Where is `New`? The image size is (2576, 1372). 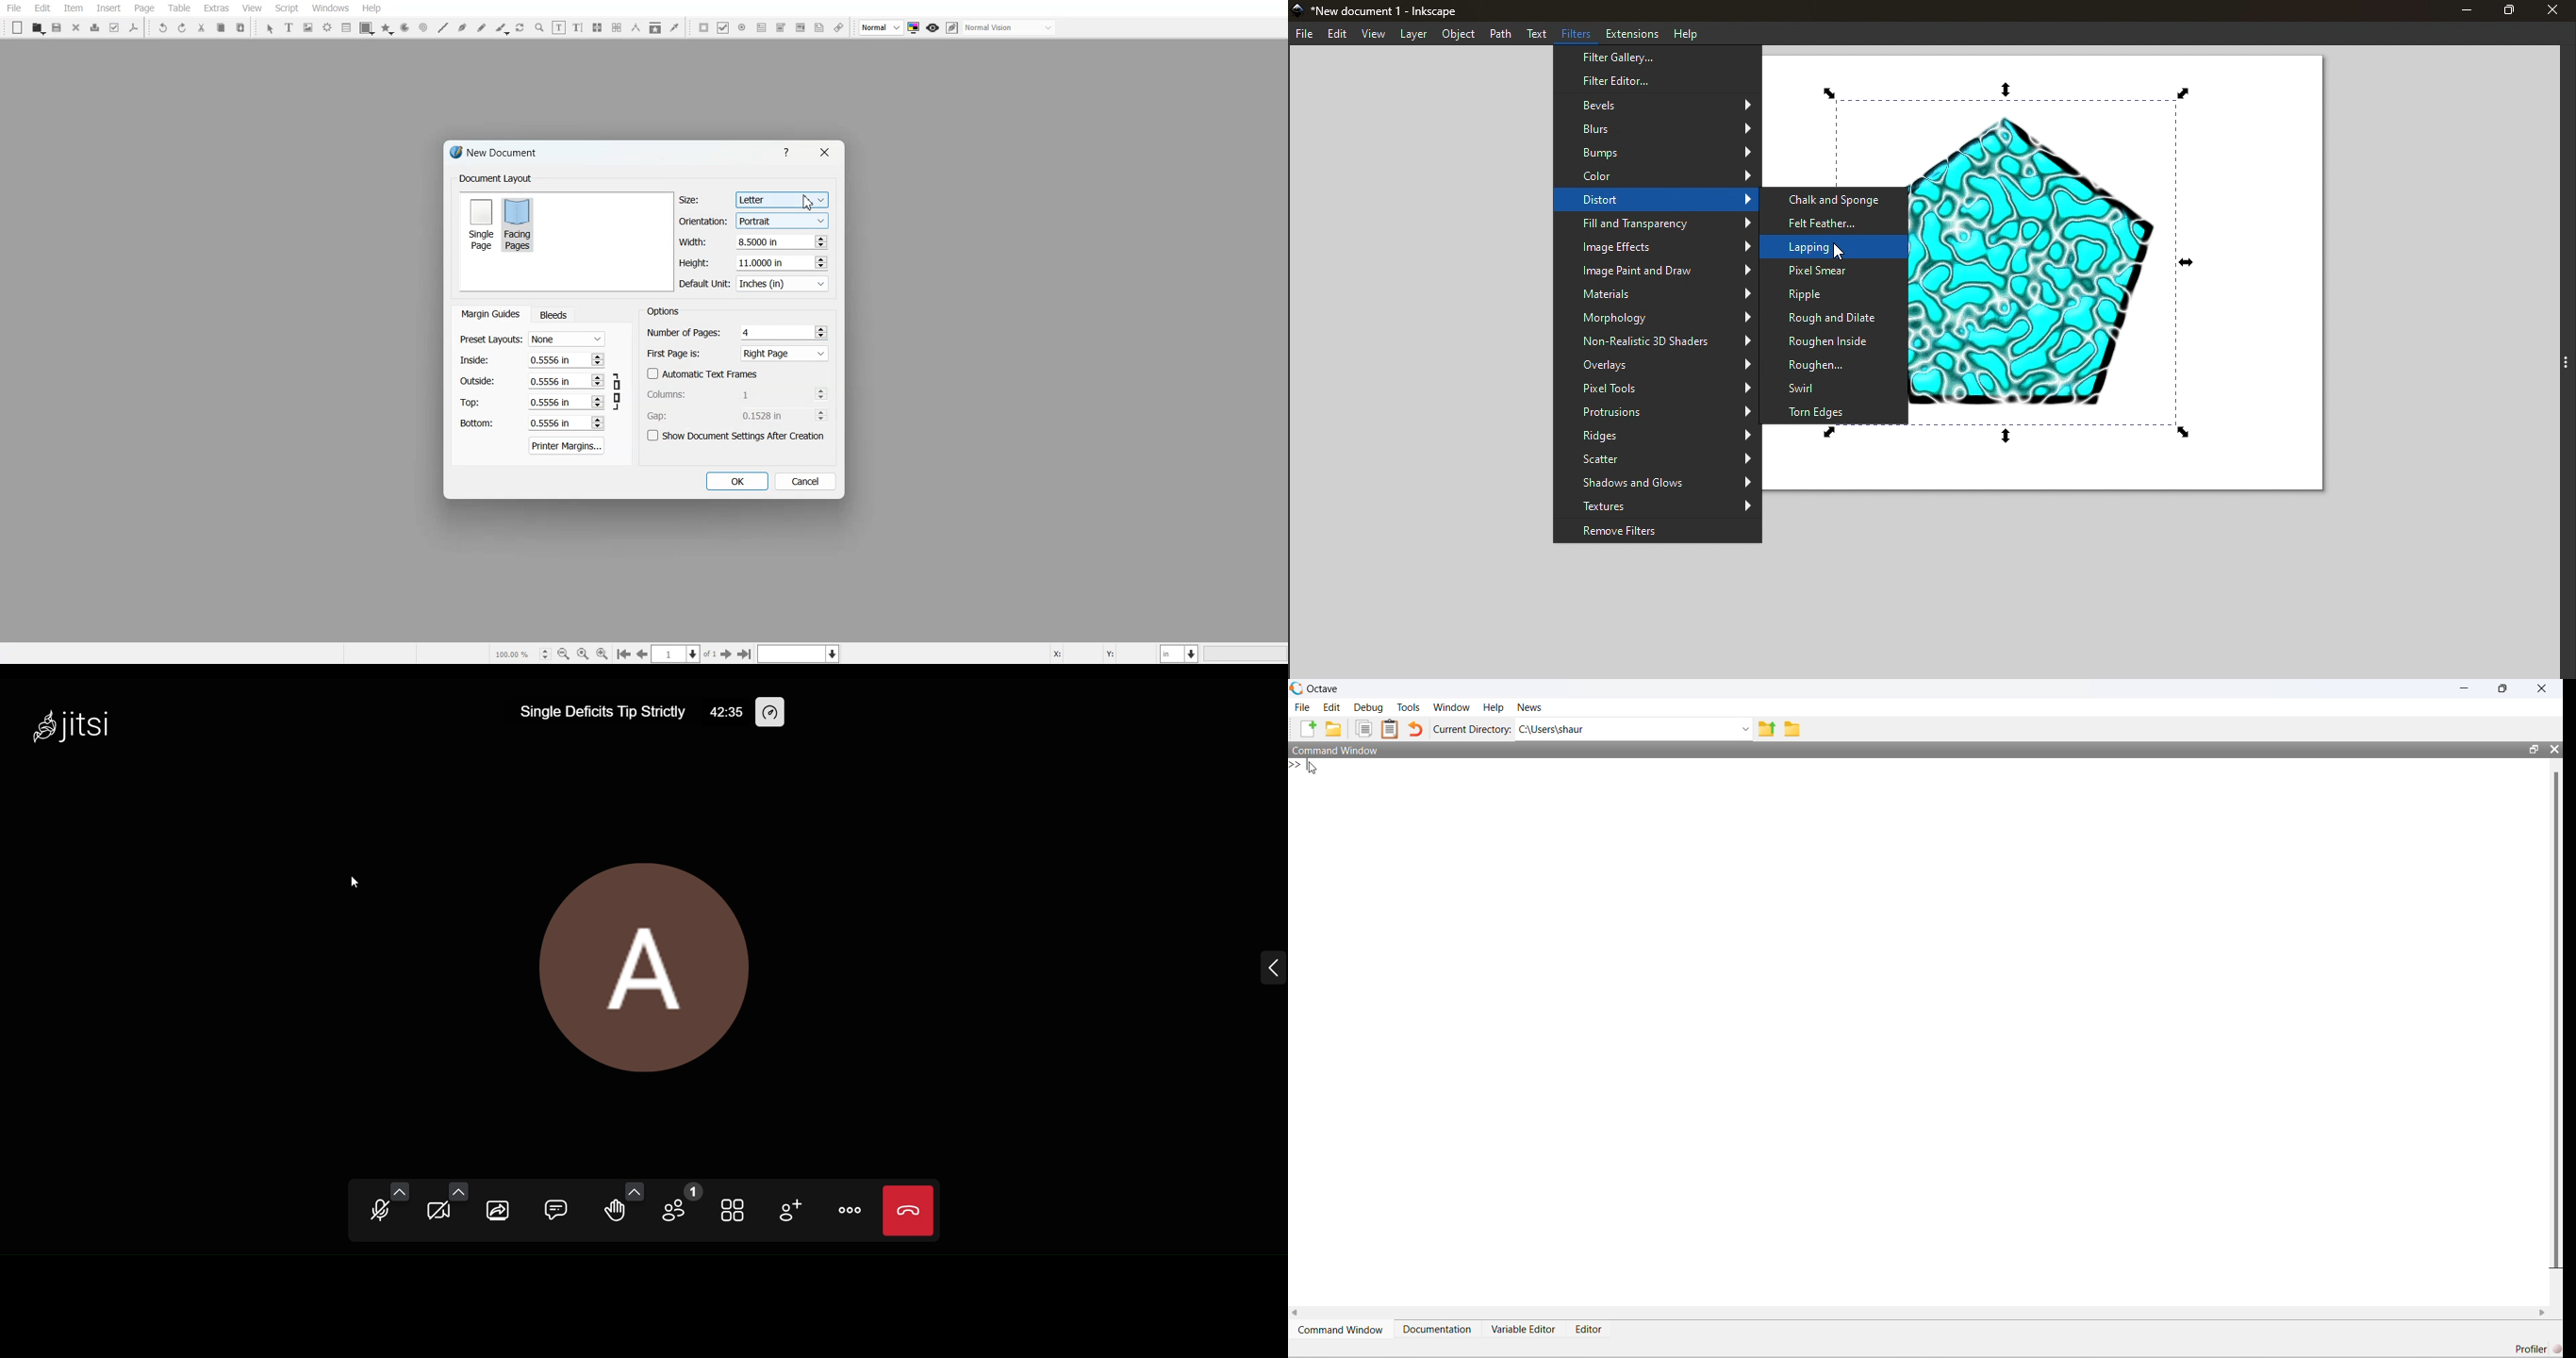
New is located at coordinates (17, 28).